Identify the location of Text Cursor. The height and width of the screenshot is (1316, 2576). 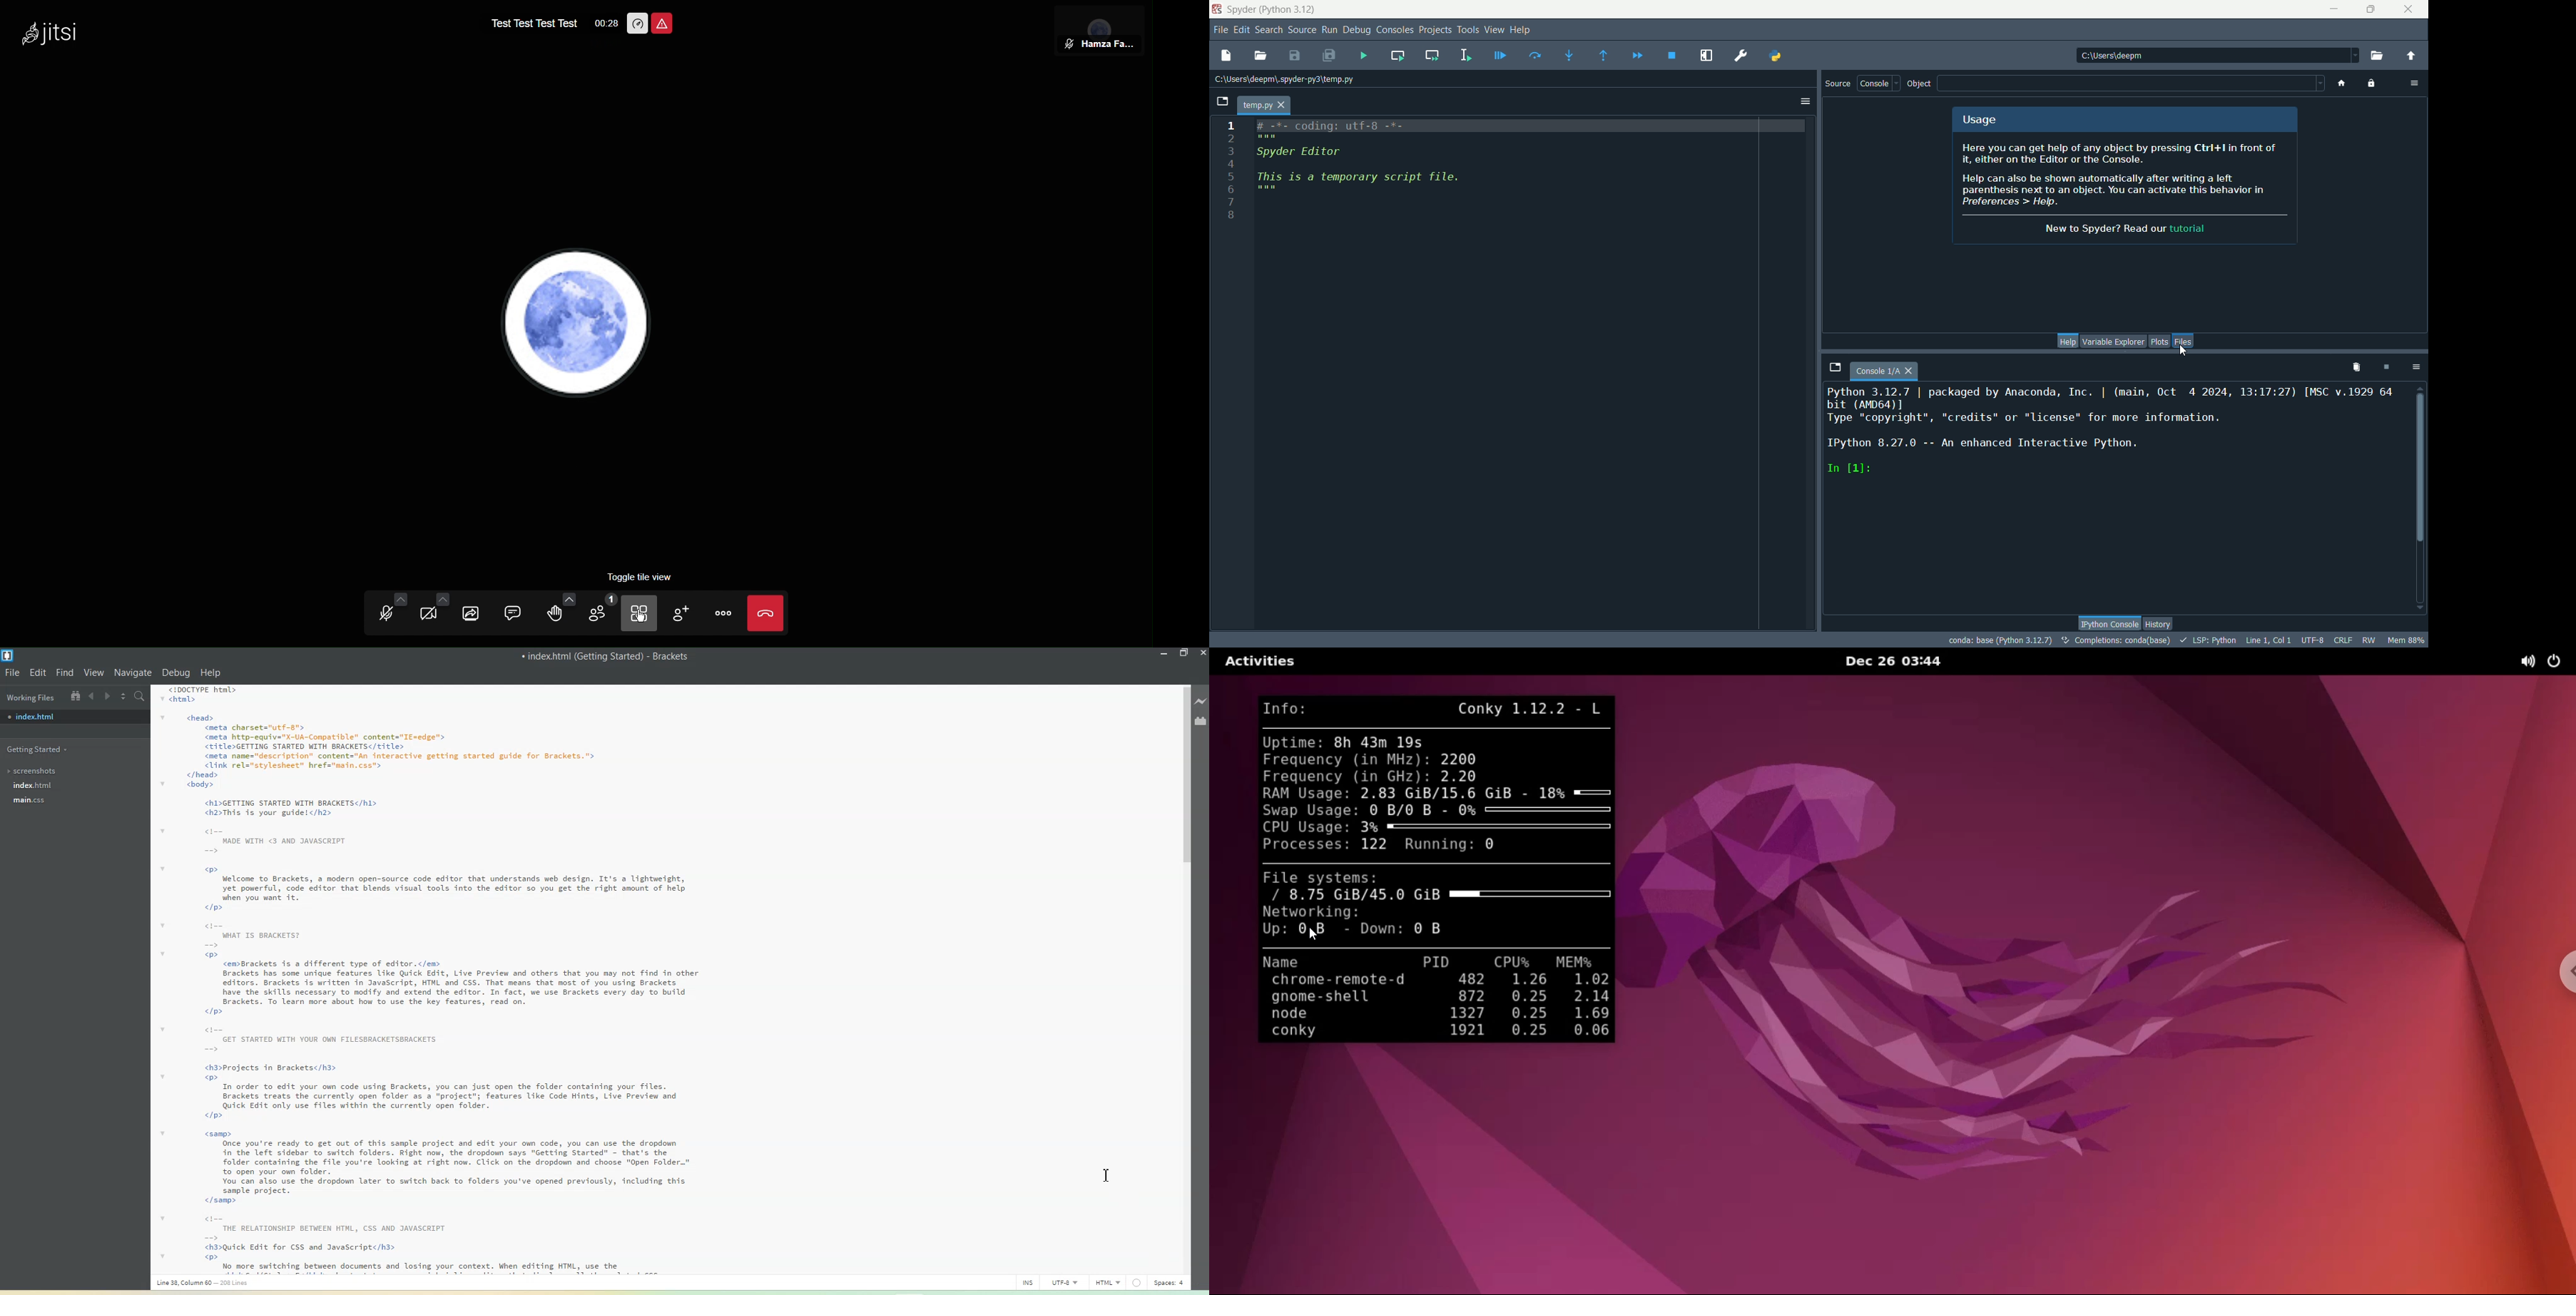
(1106, 1175).